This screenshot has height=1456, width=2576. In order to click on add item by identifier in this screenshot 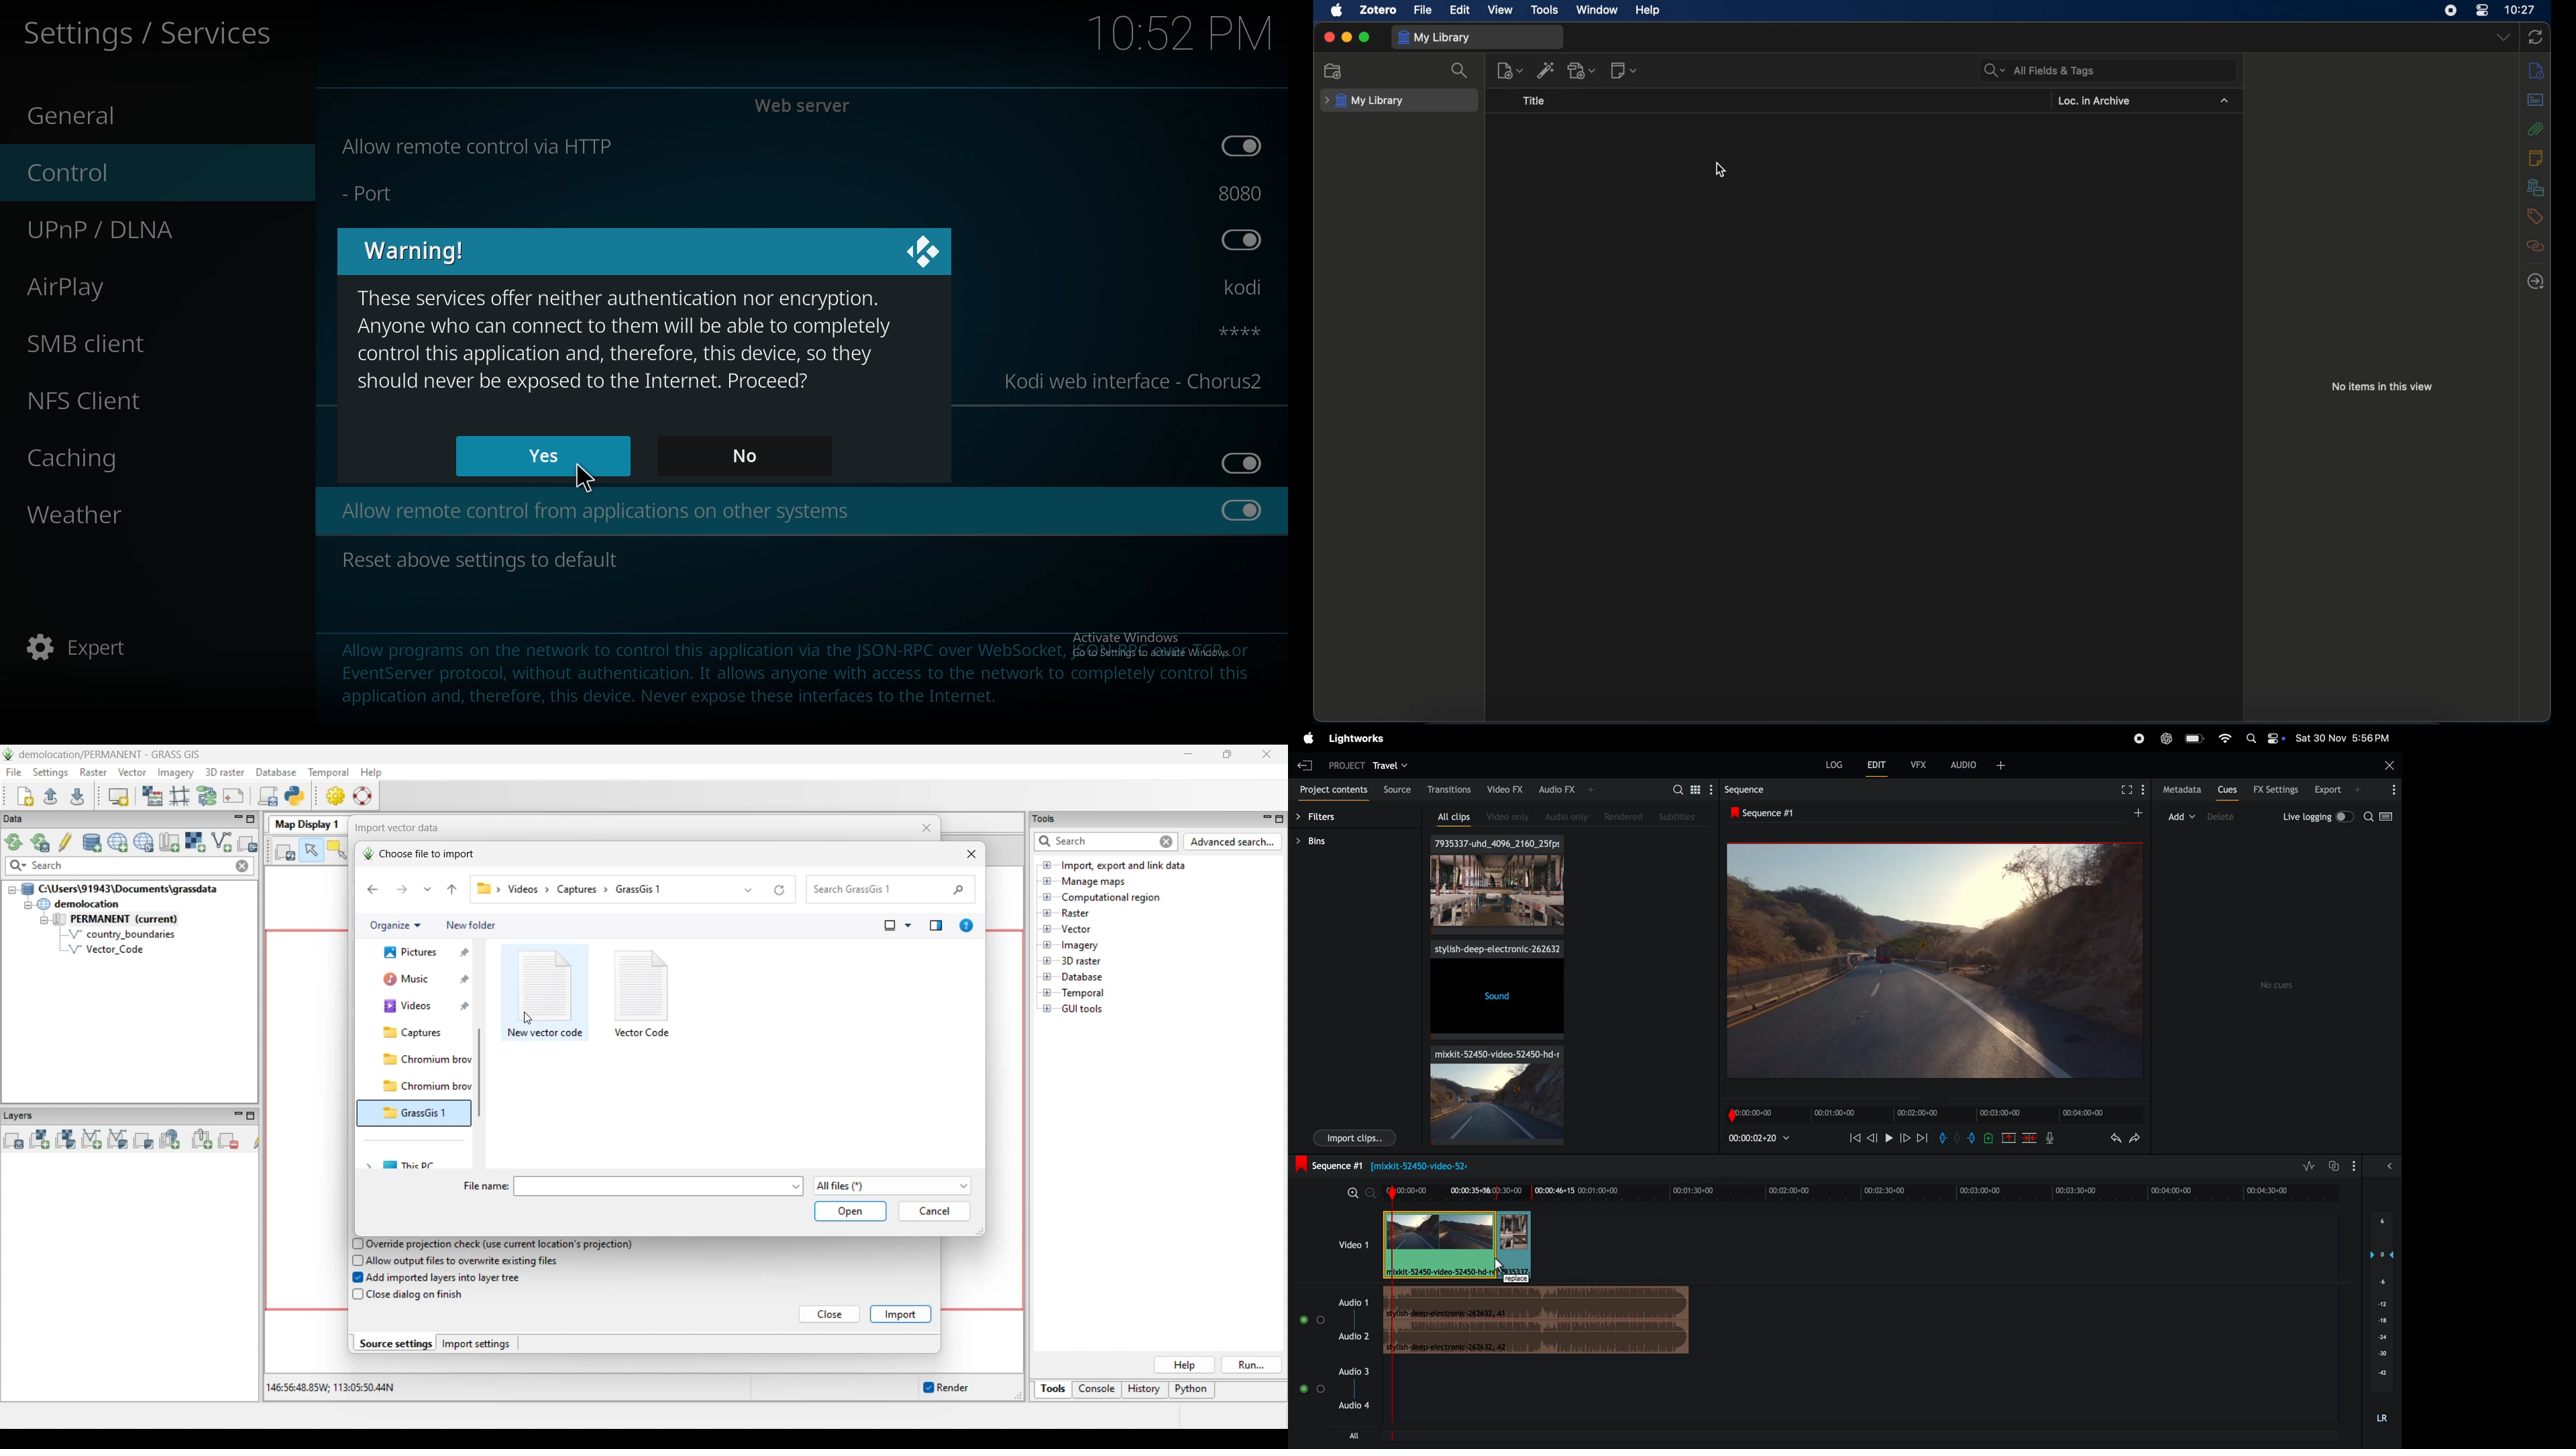, I will do `click(1546, 70)`.